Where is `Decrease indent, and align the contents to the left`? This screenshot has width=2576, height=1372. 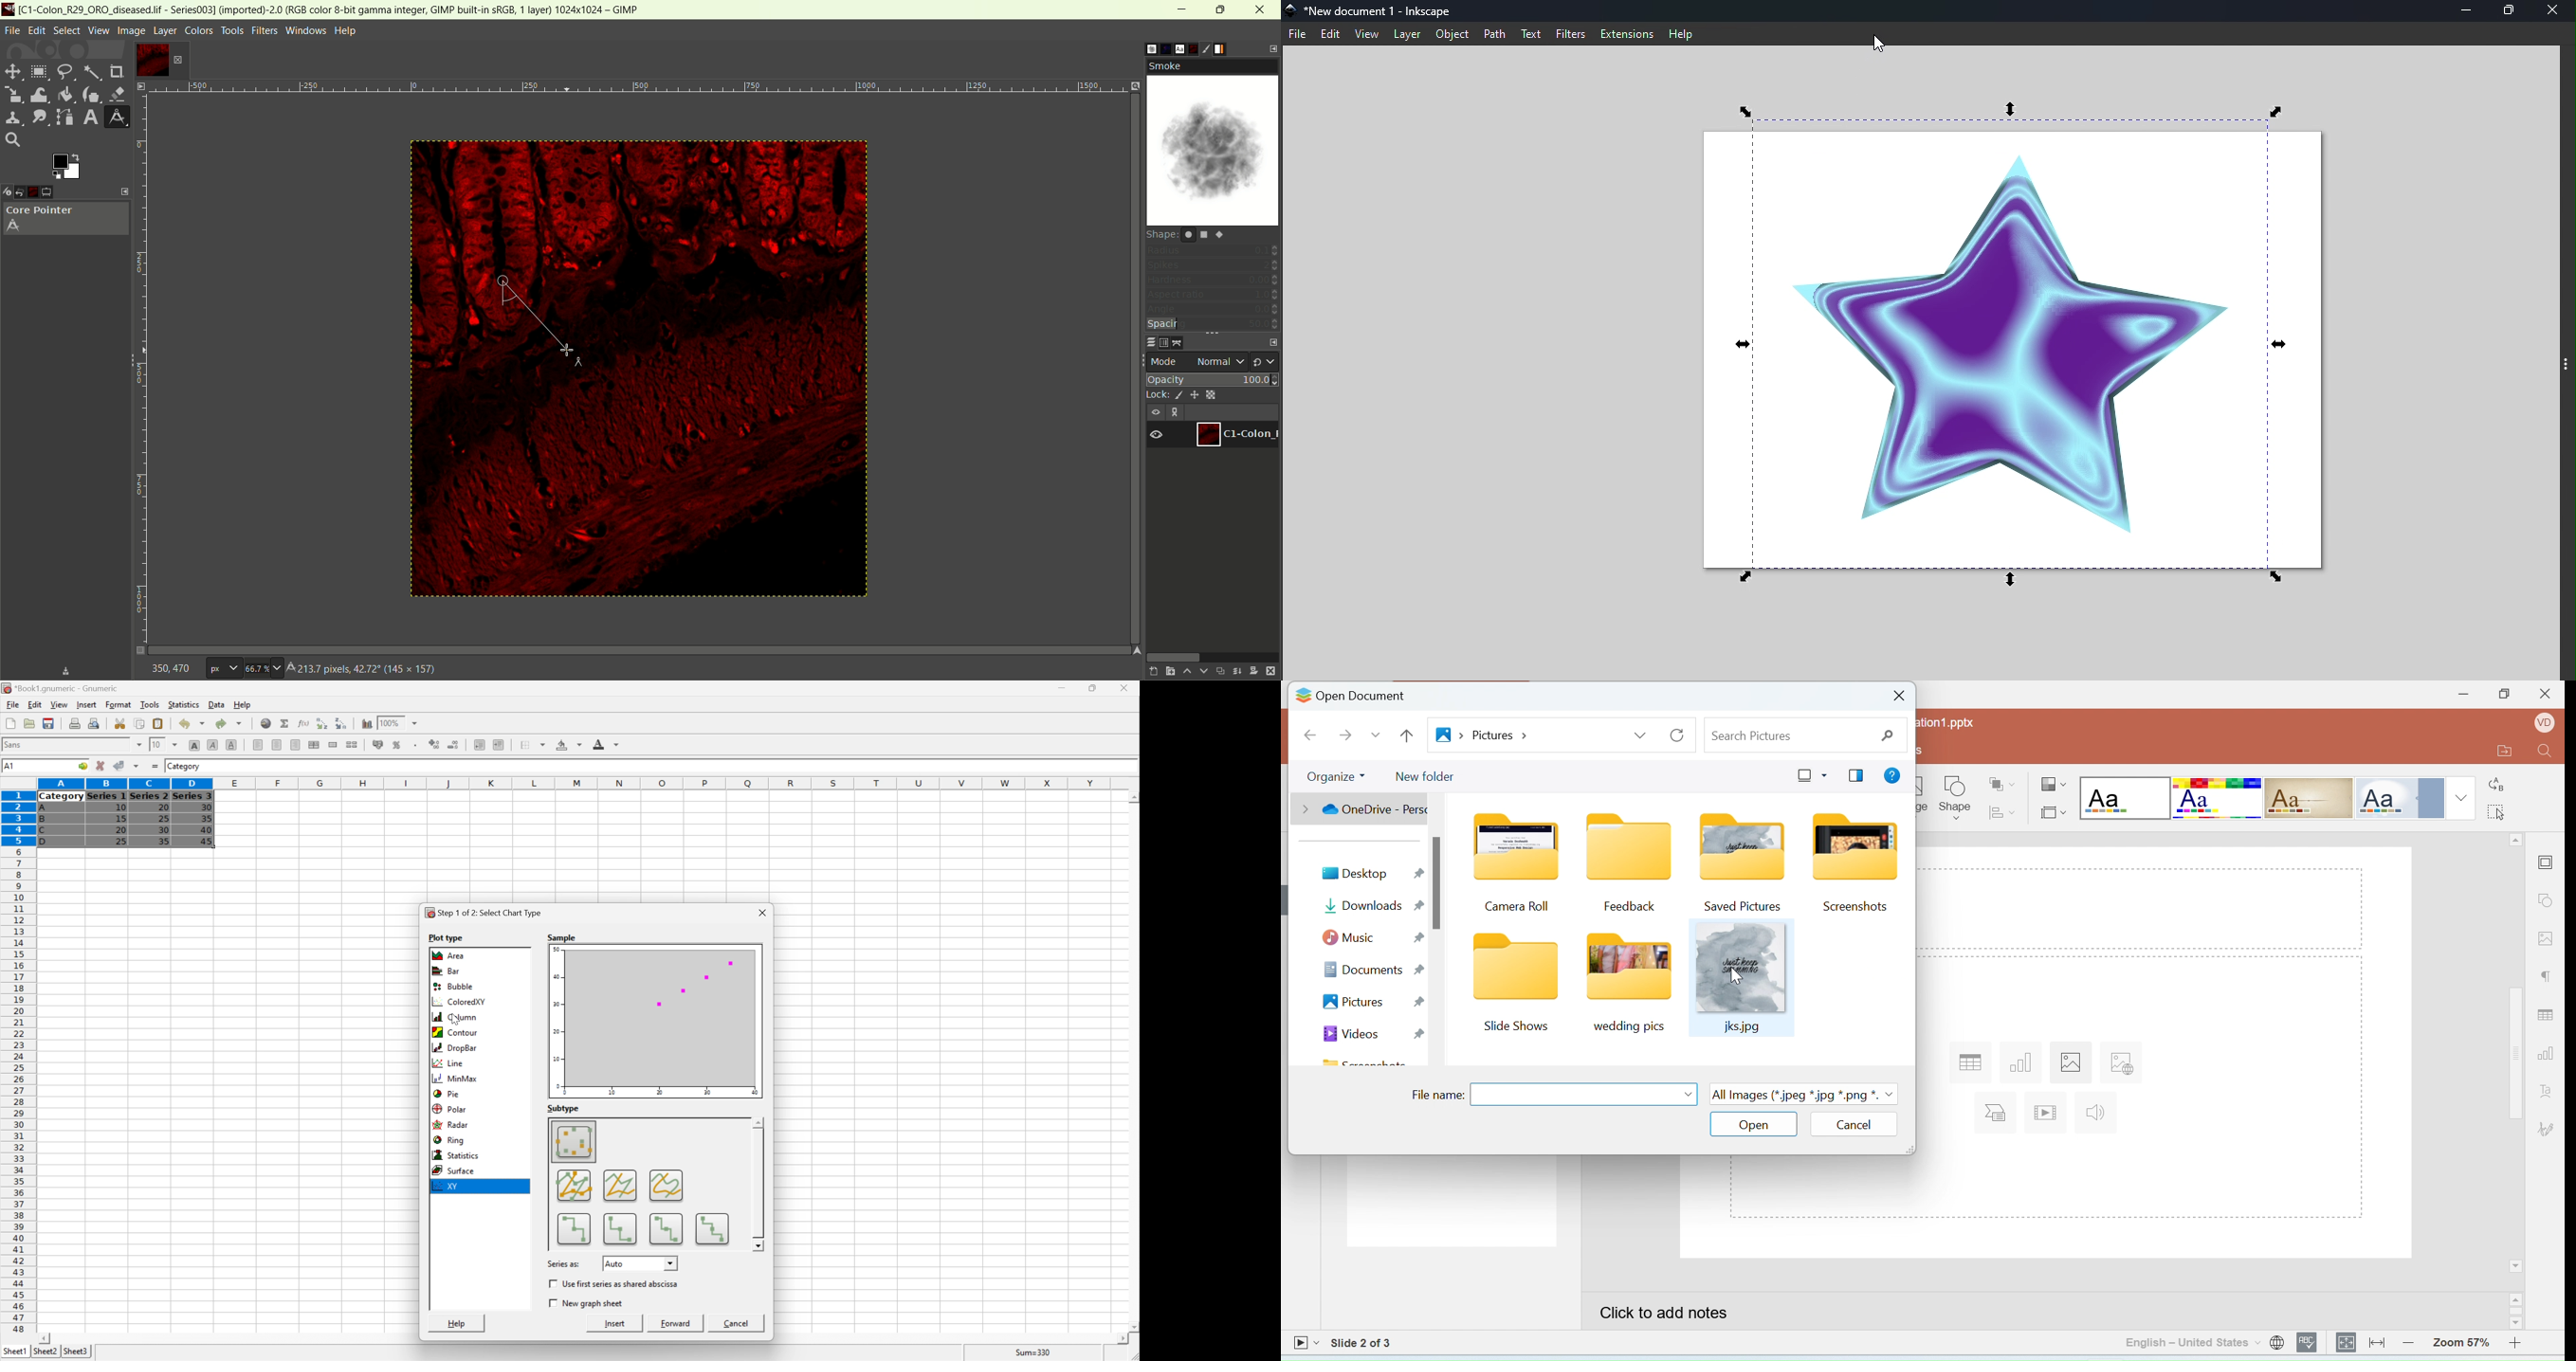
Decrease indent, and align the contents to the left is located at coordinates (479, 745).